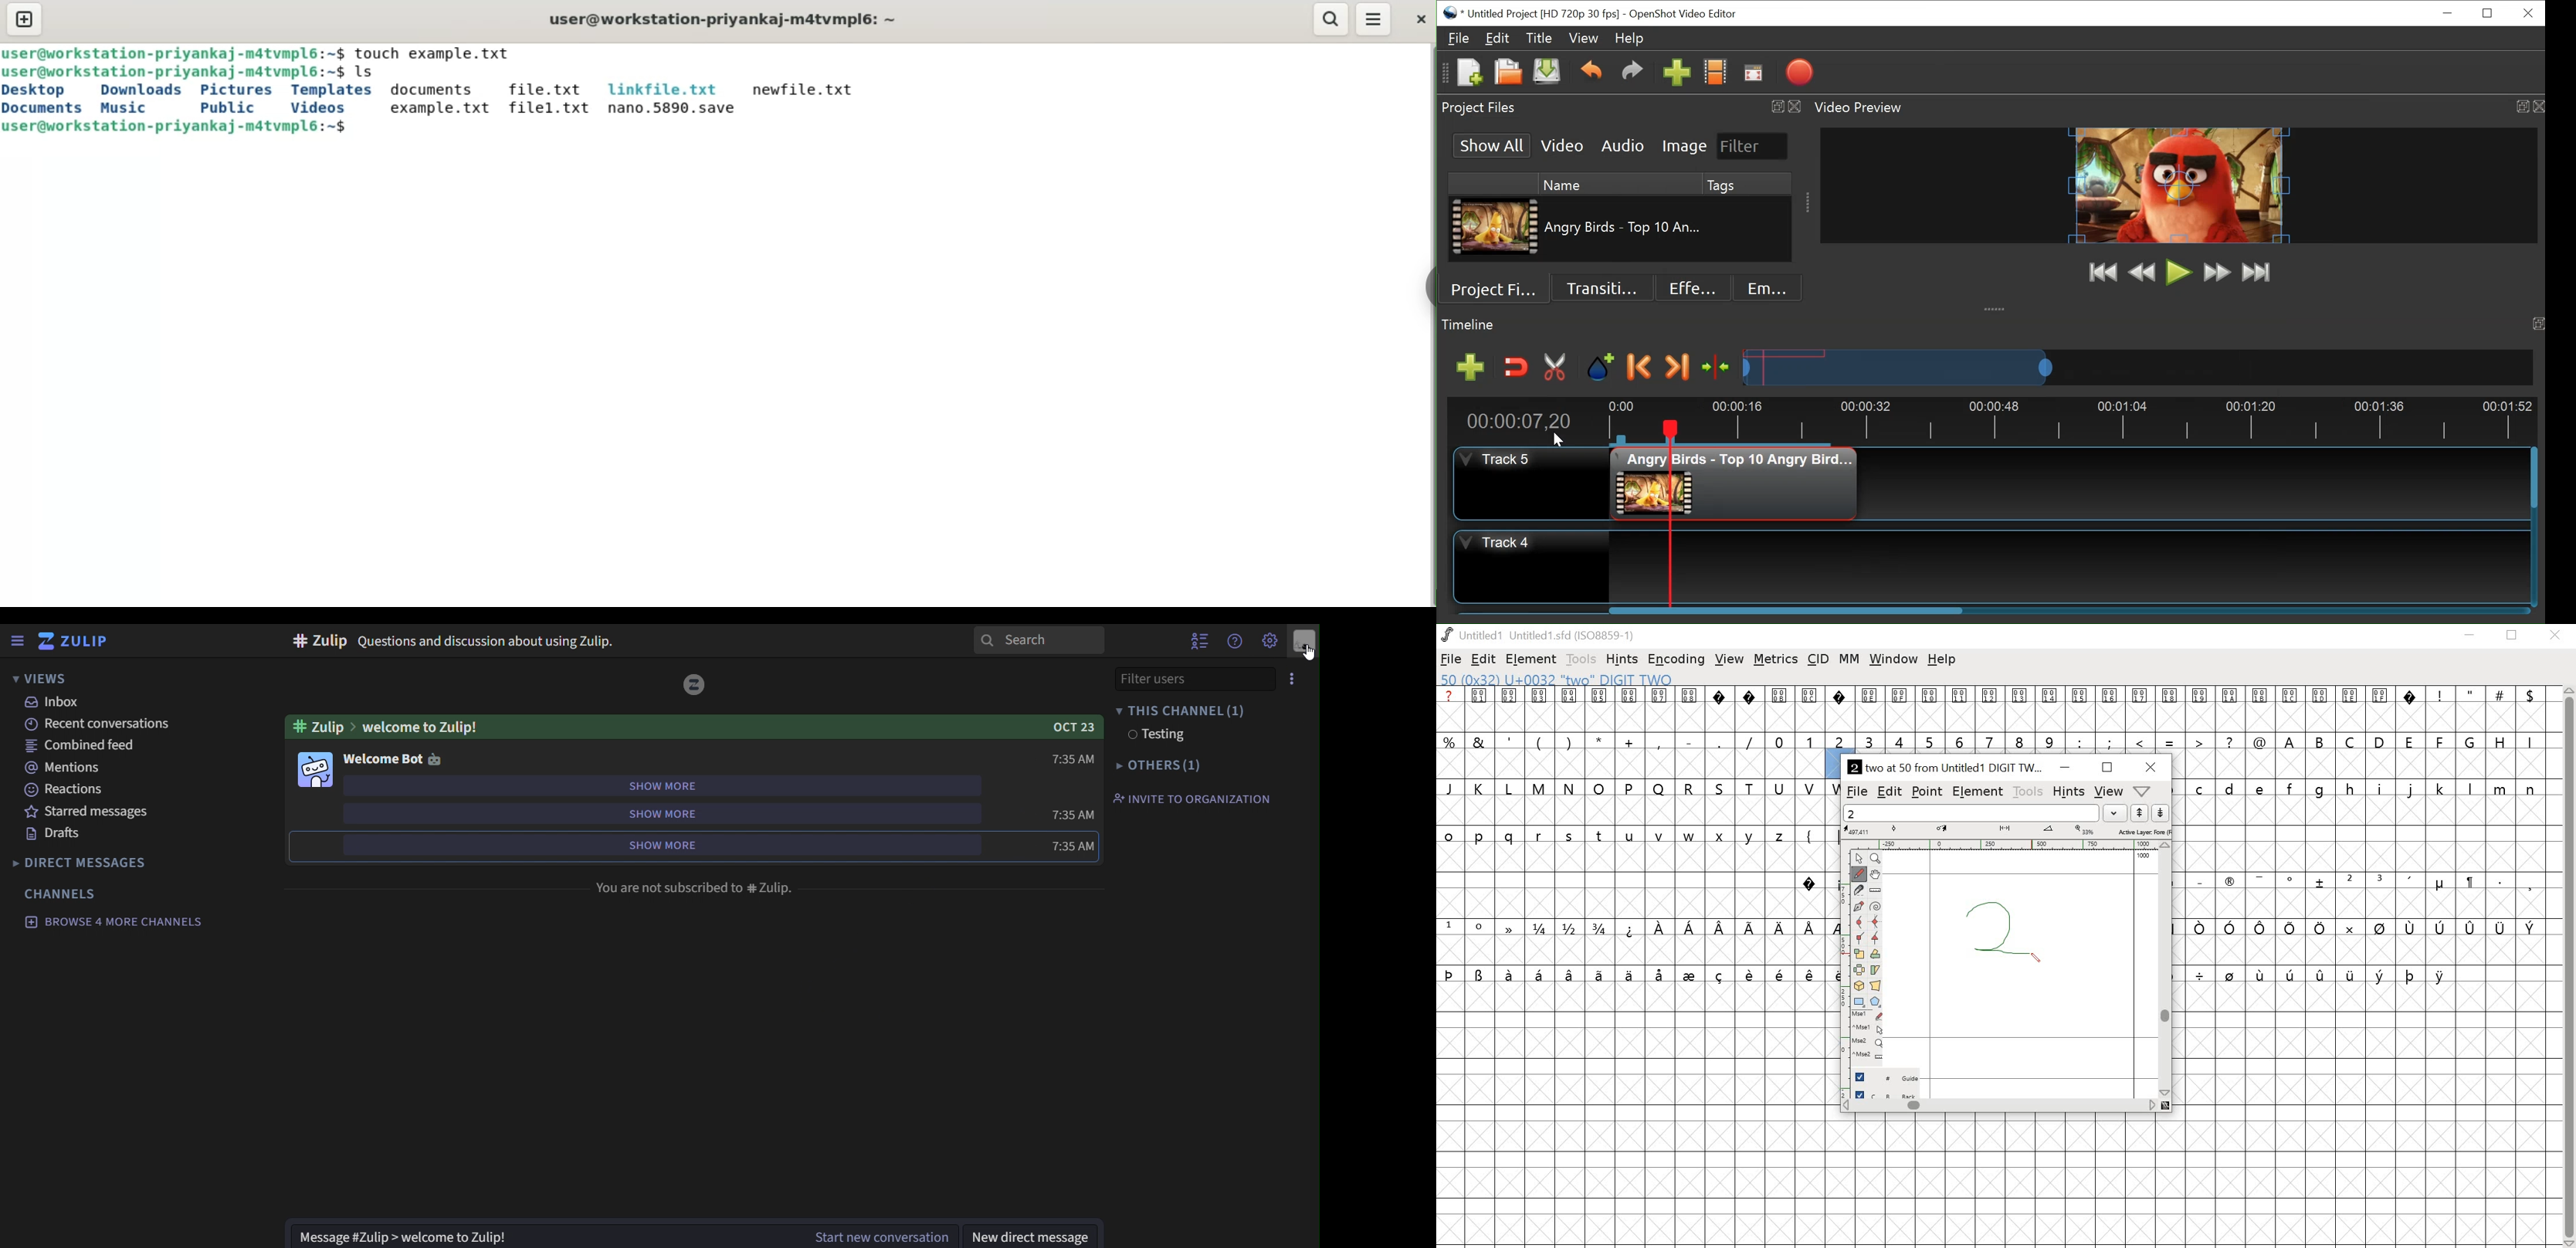  Describe the element at coordinates (238, 89) in the screenshot. I see `pictures` at that location.